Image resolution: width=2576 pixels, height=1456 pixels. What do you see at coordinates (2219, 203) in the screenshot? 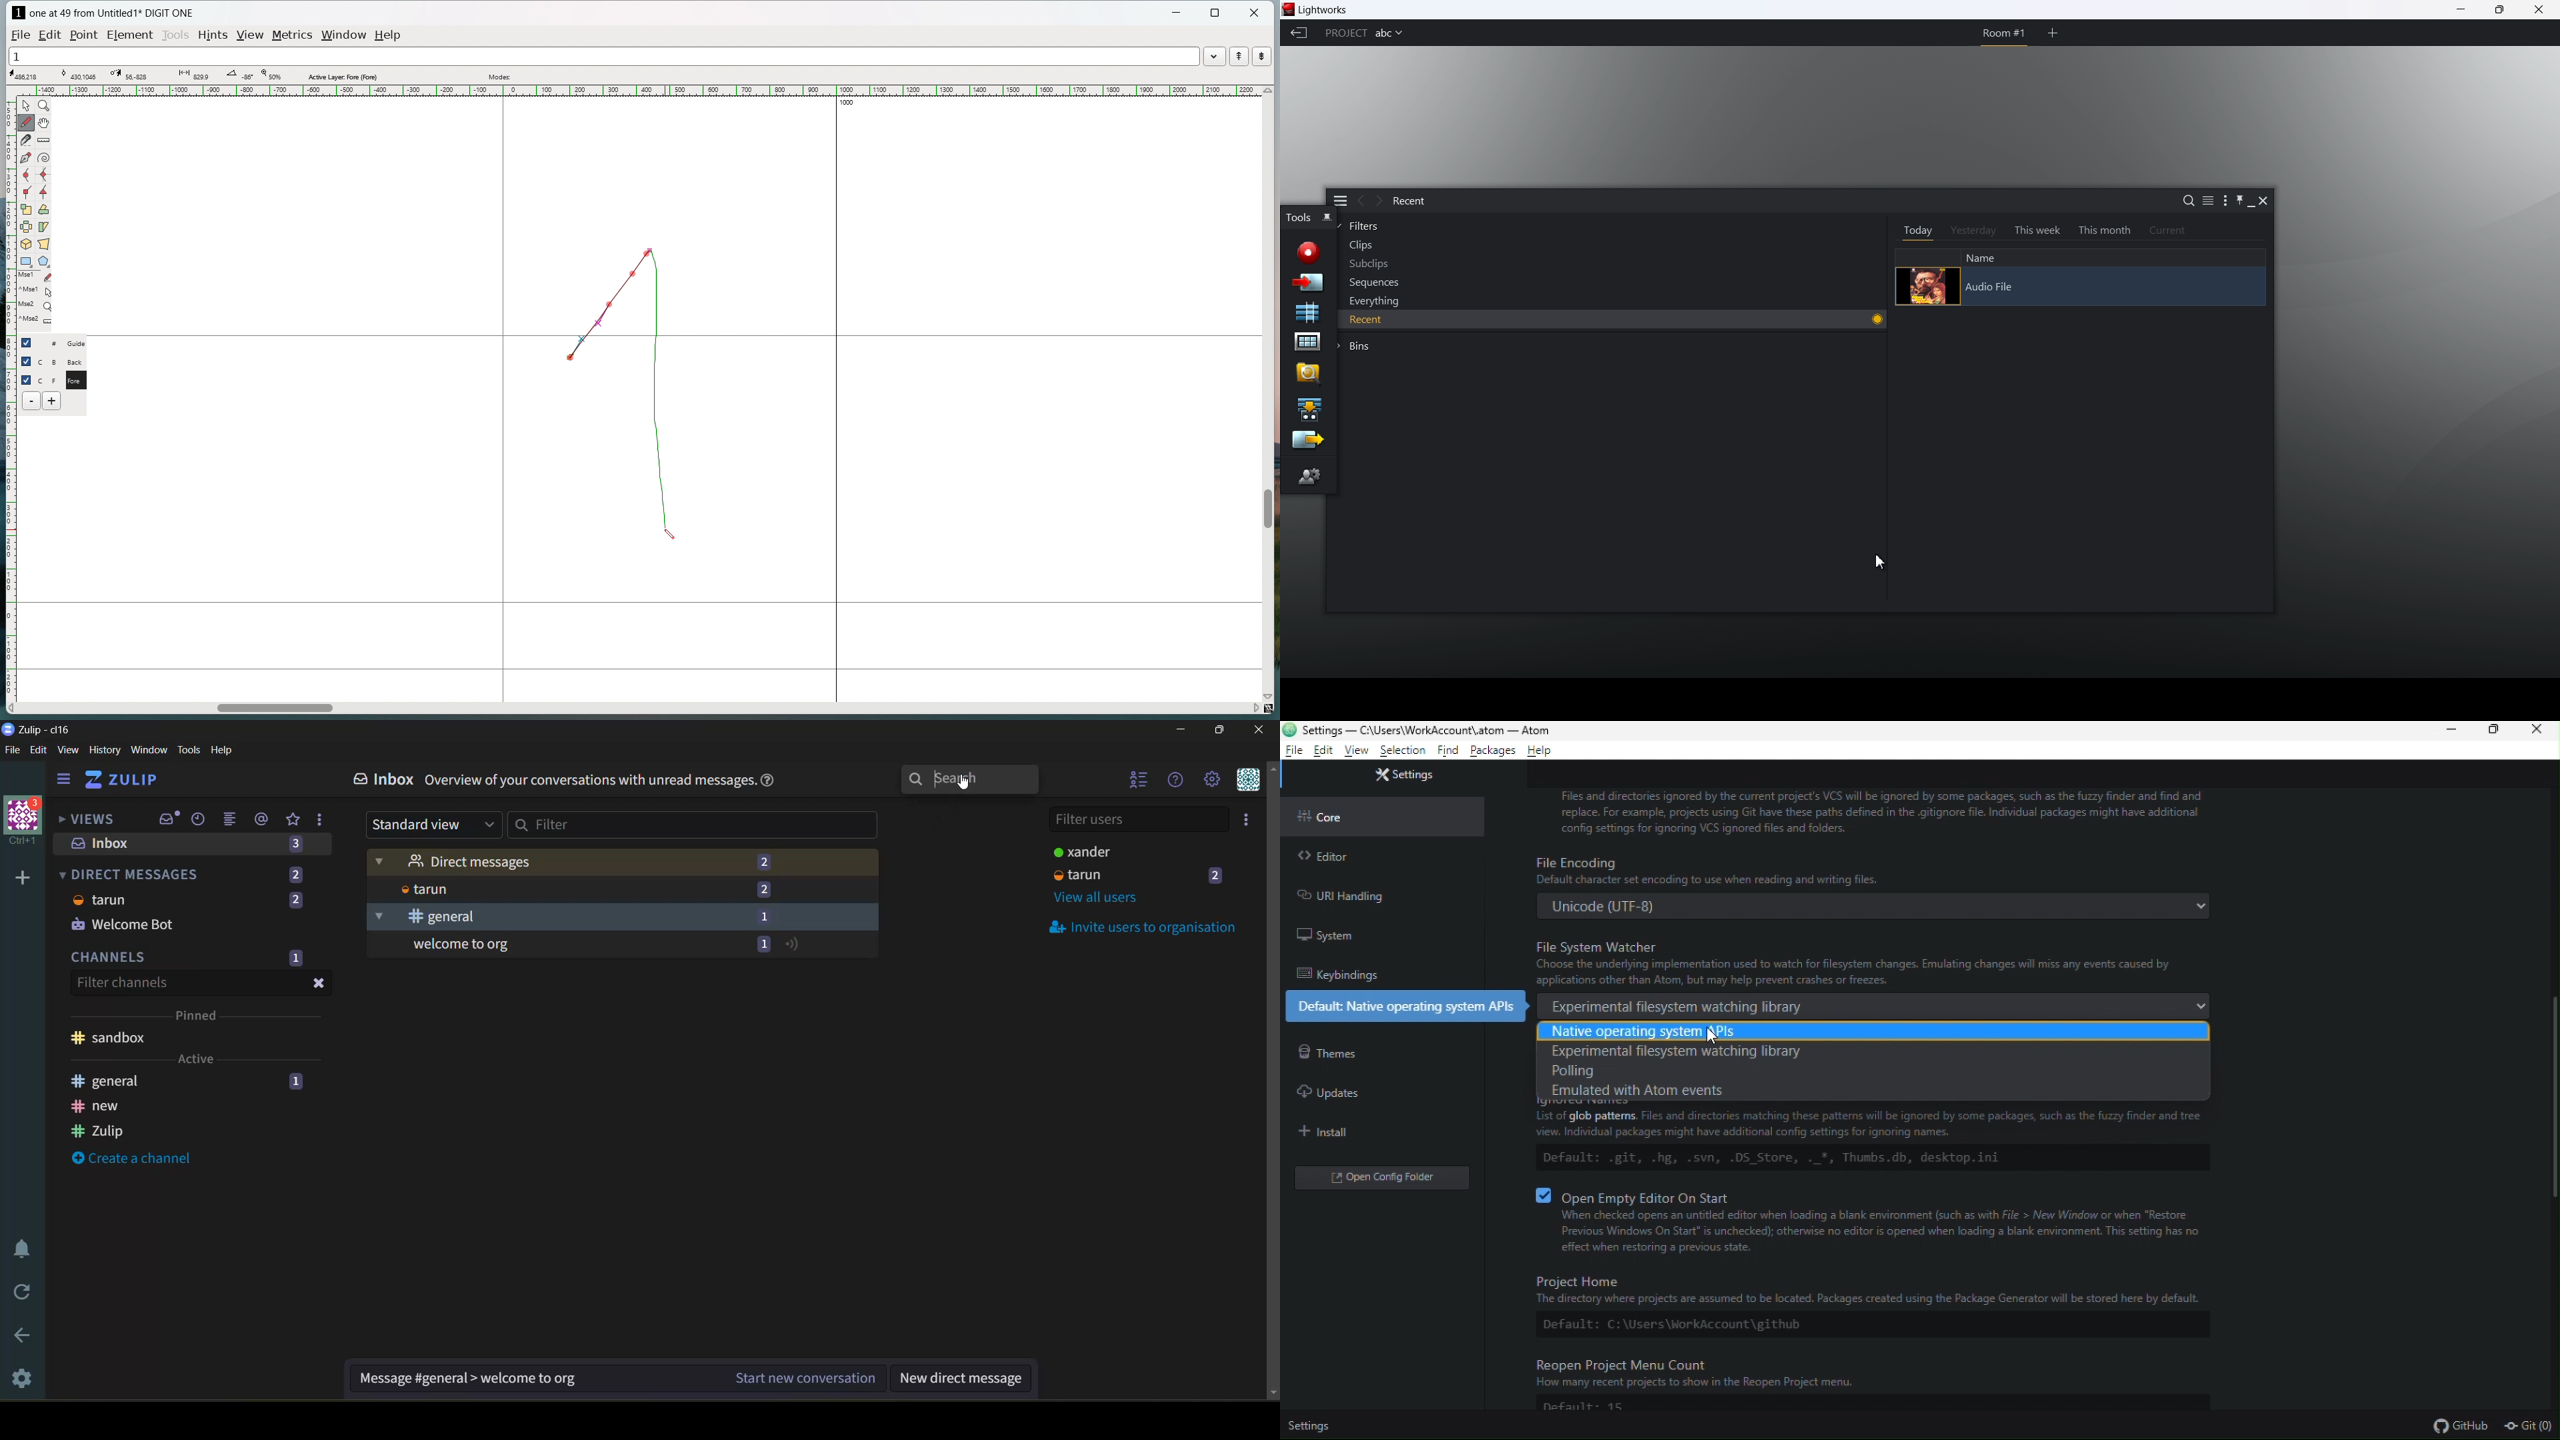
I see `more` at bounding box center [2219, 203].